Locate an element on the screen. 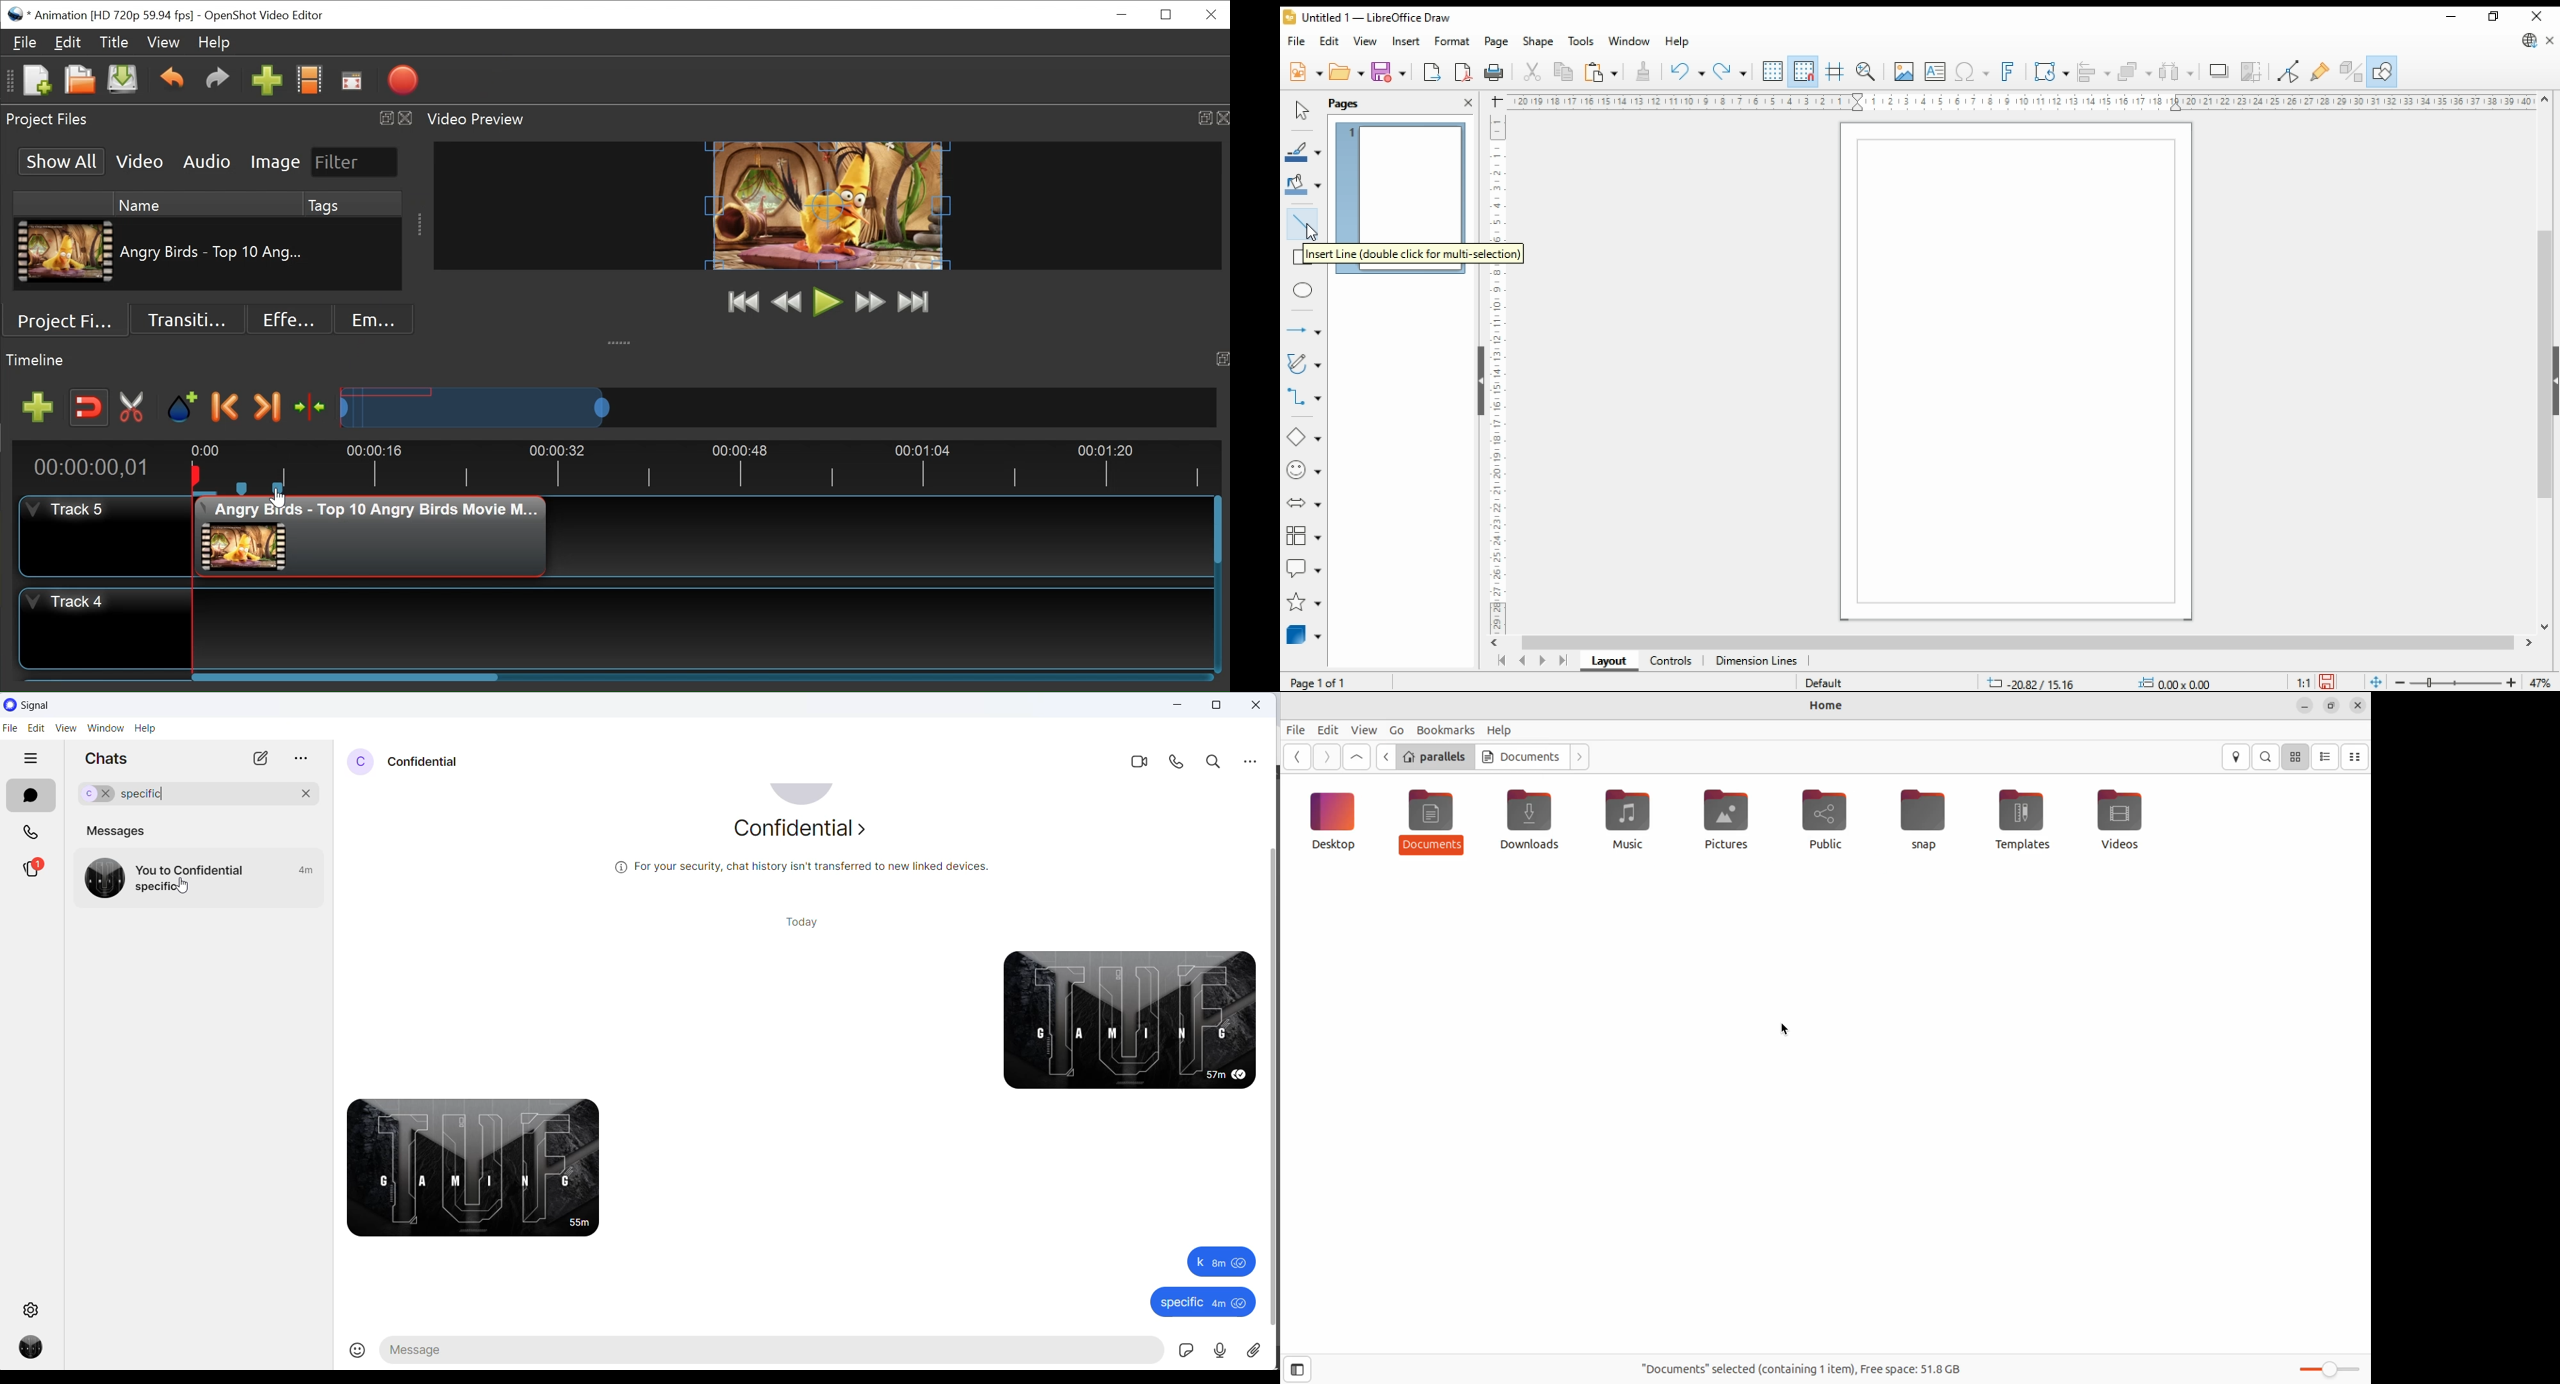 Image resolution: width=2576 pixels, height=1400 pixels. help is located at coordinates (146, 730).